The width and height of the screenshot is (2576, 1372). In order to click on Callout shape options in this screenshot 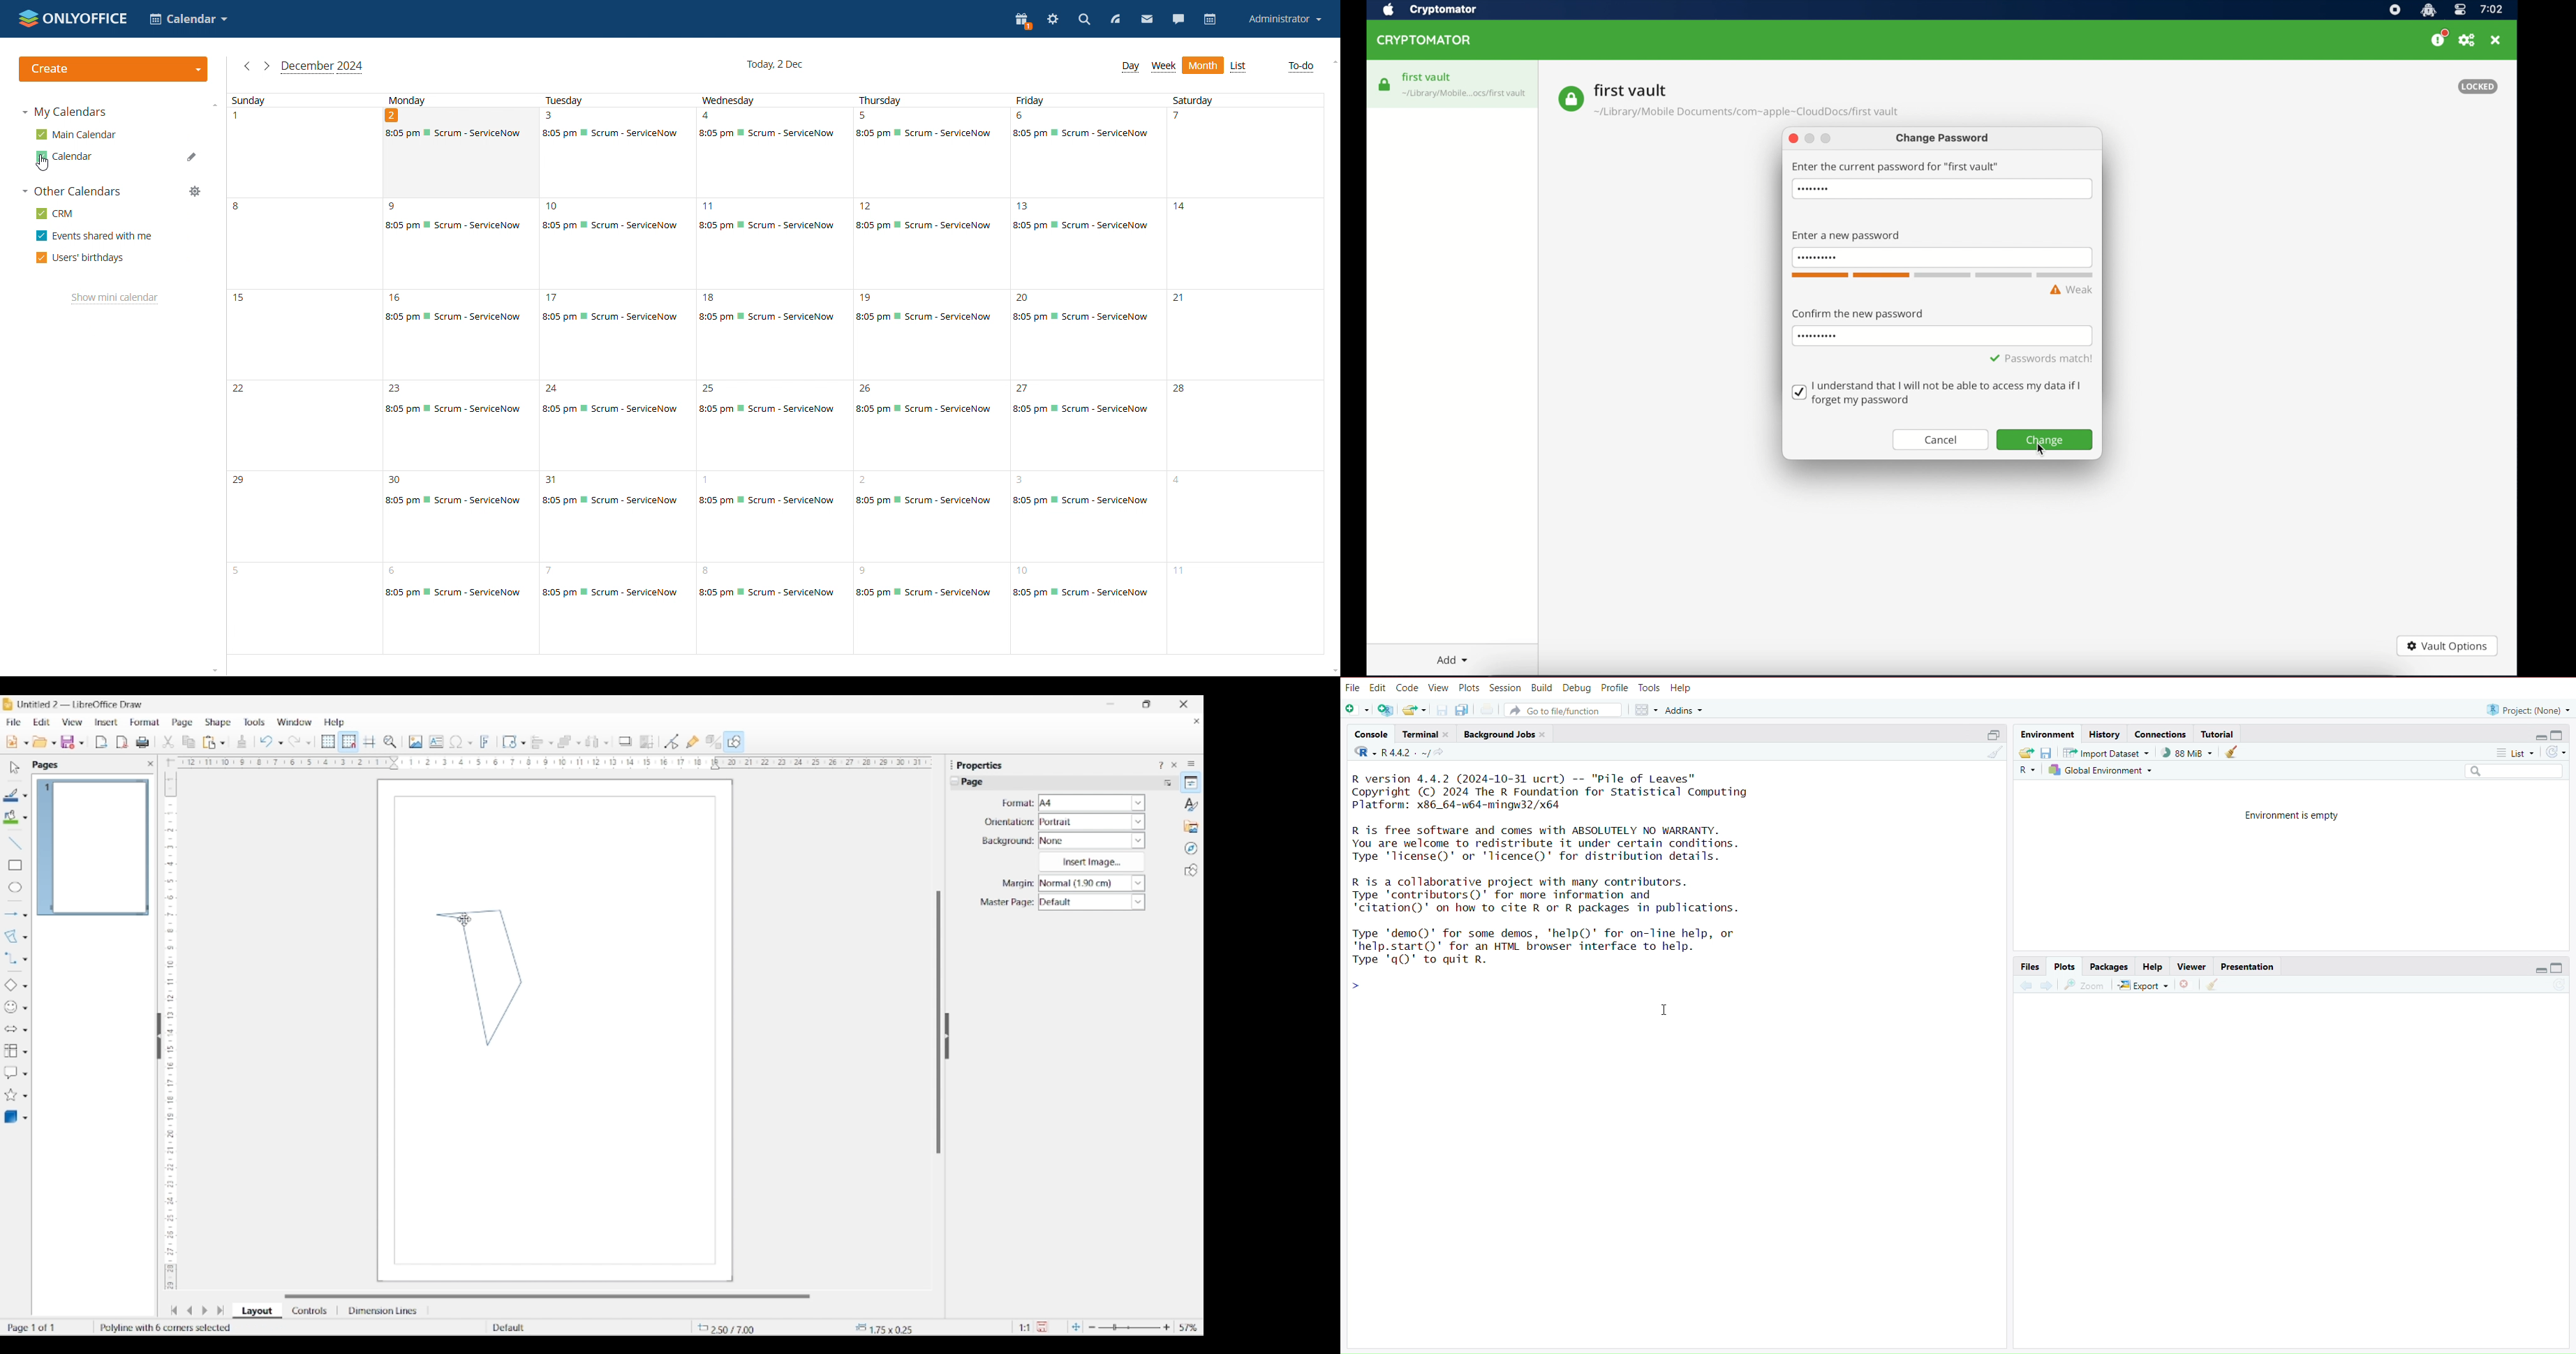, I will do `click(25, 1074)`.